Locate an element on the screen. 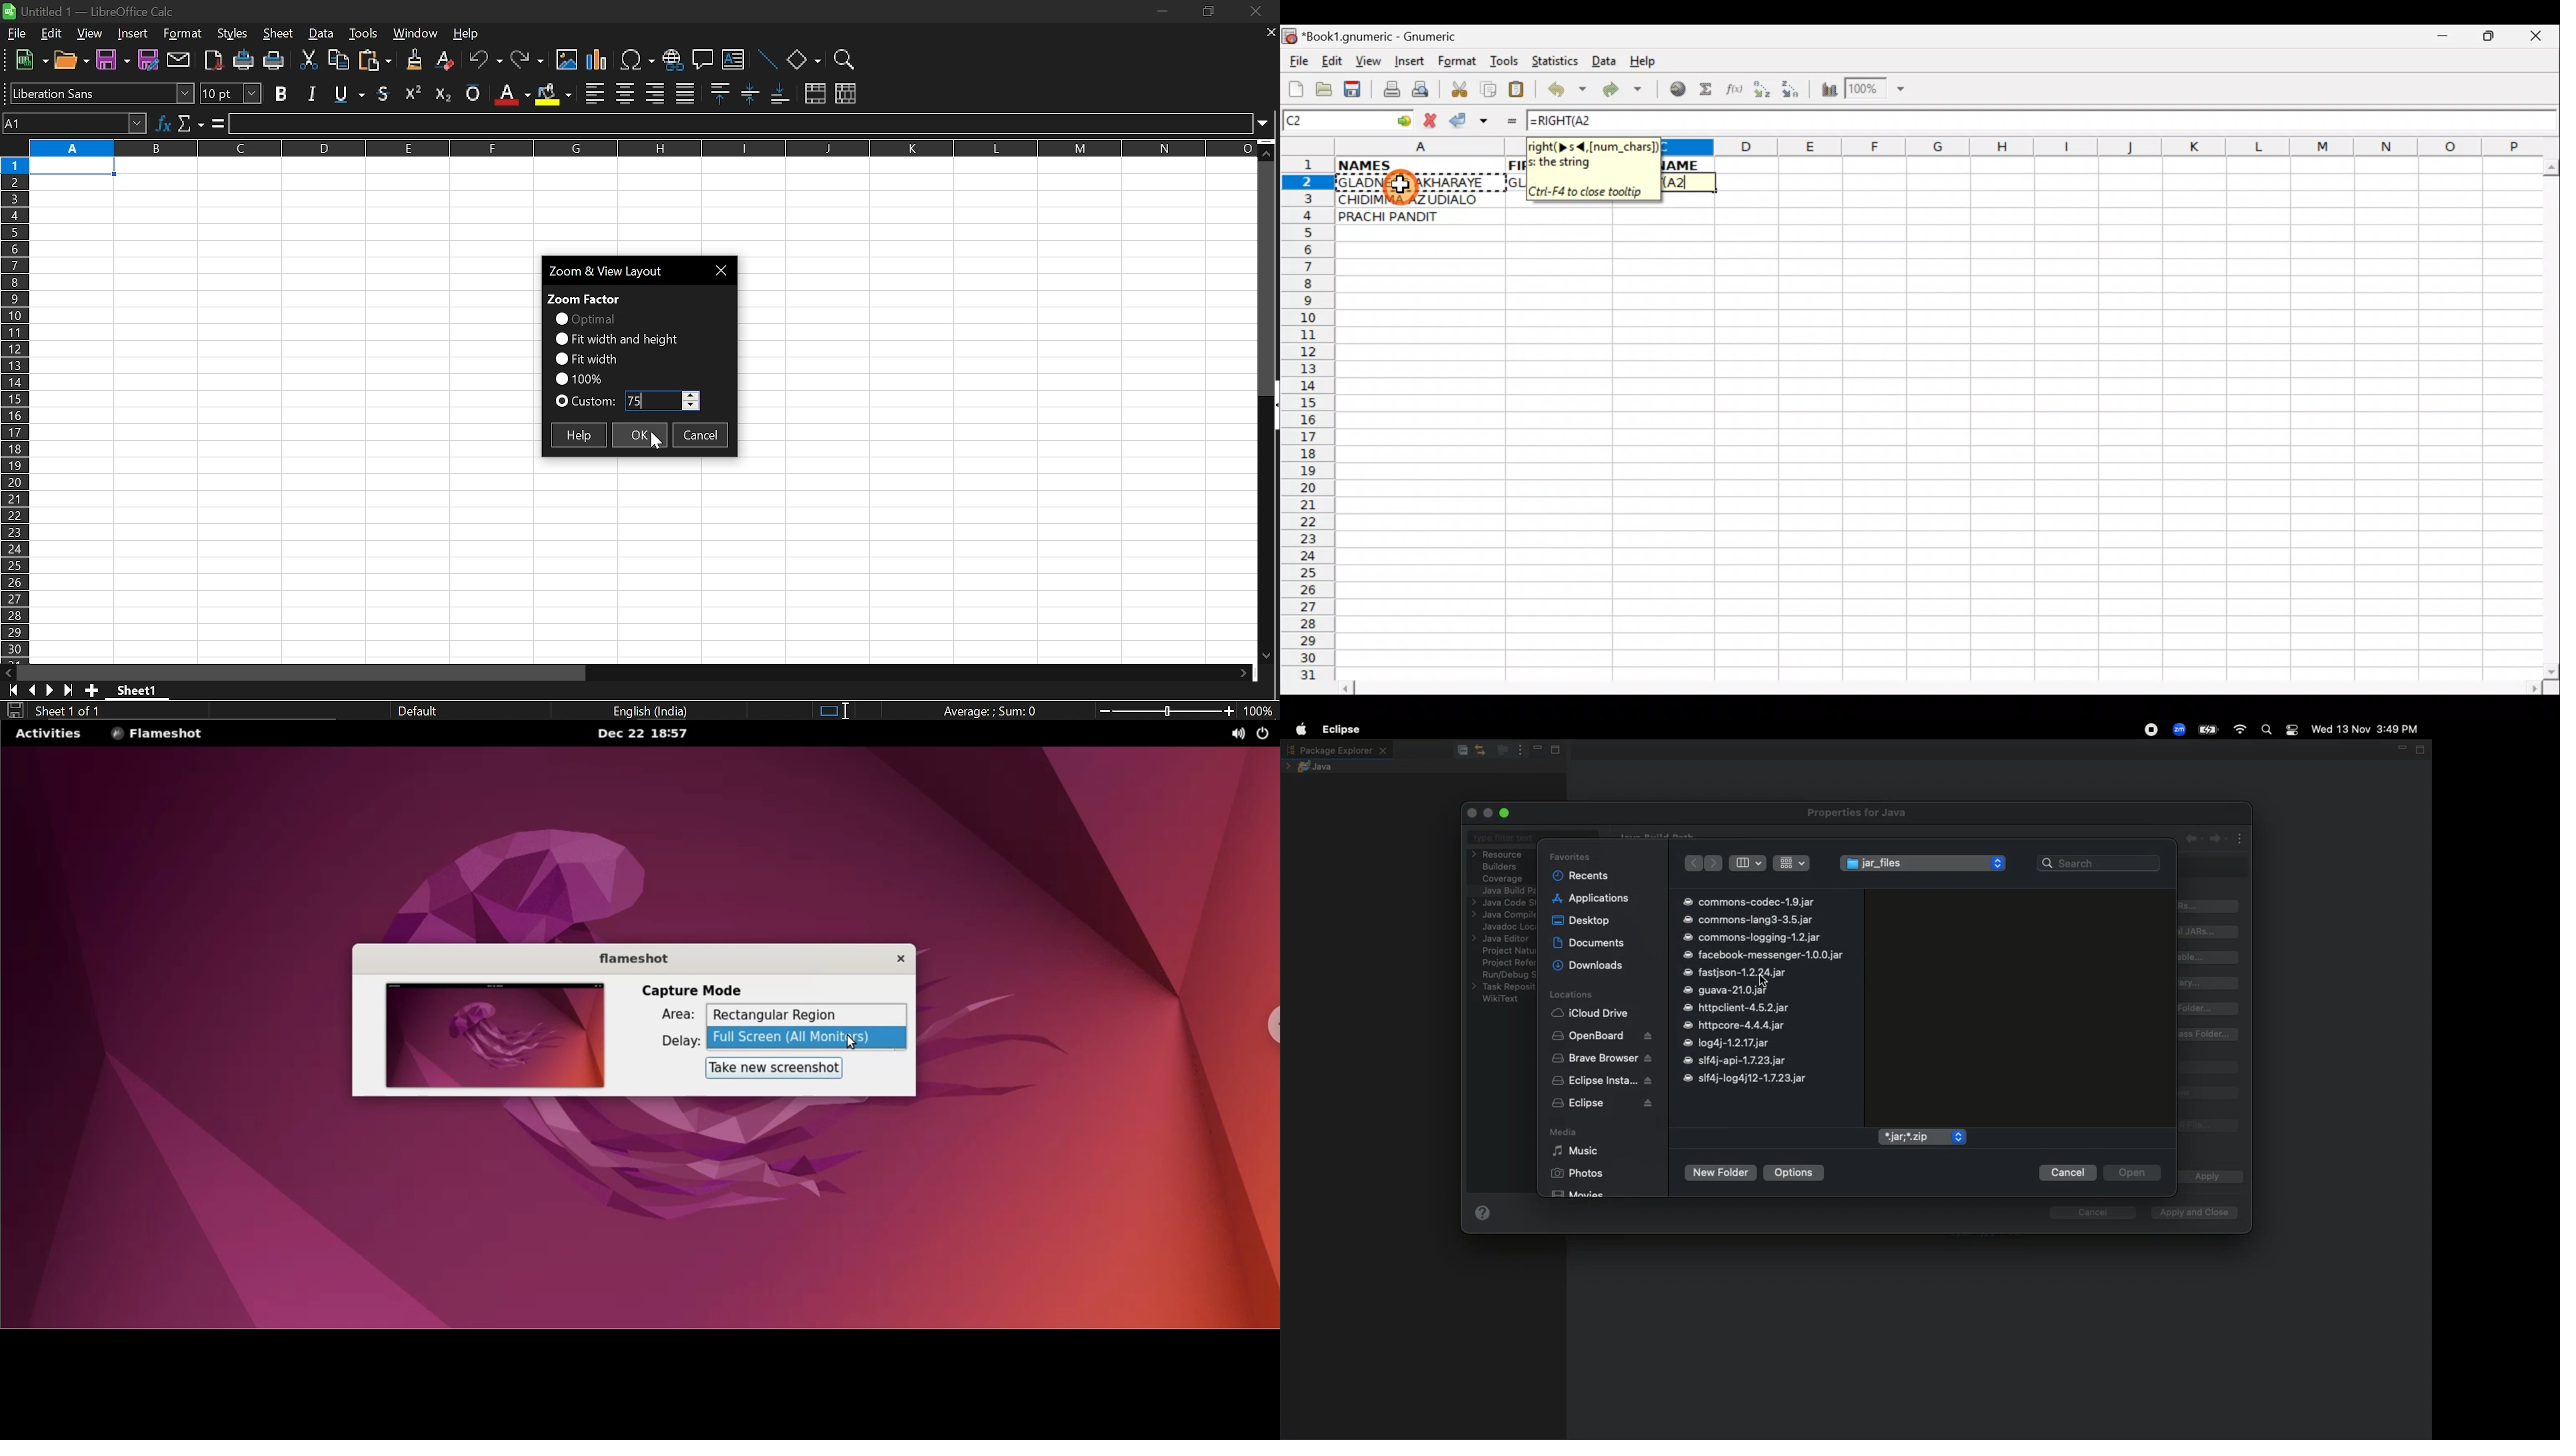  eraser is located at coordinates (446, 61).